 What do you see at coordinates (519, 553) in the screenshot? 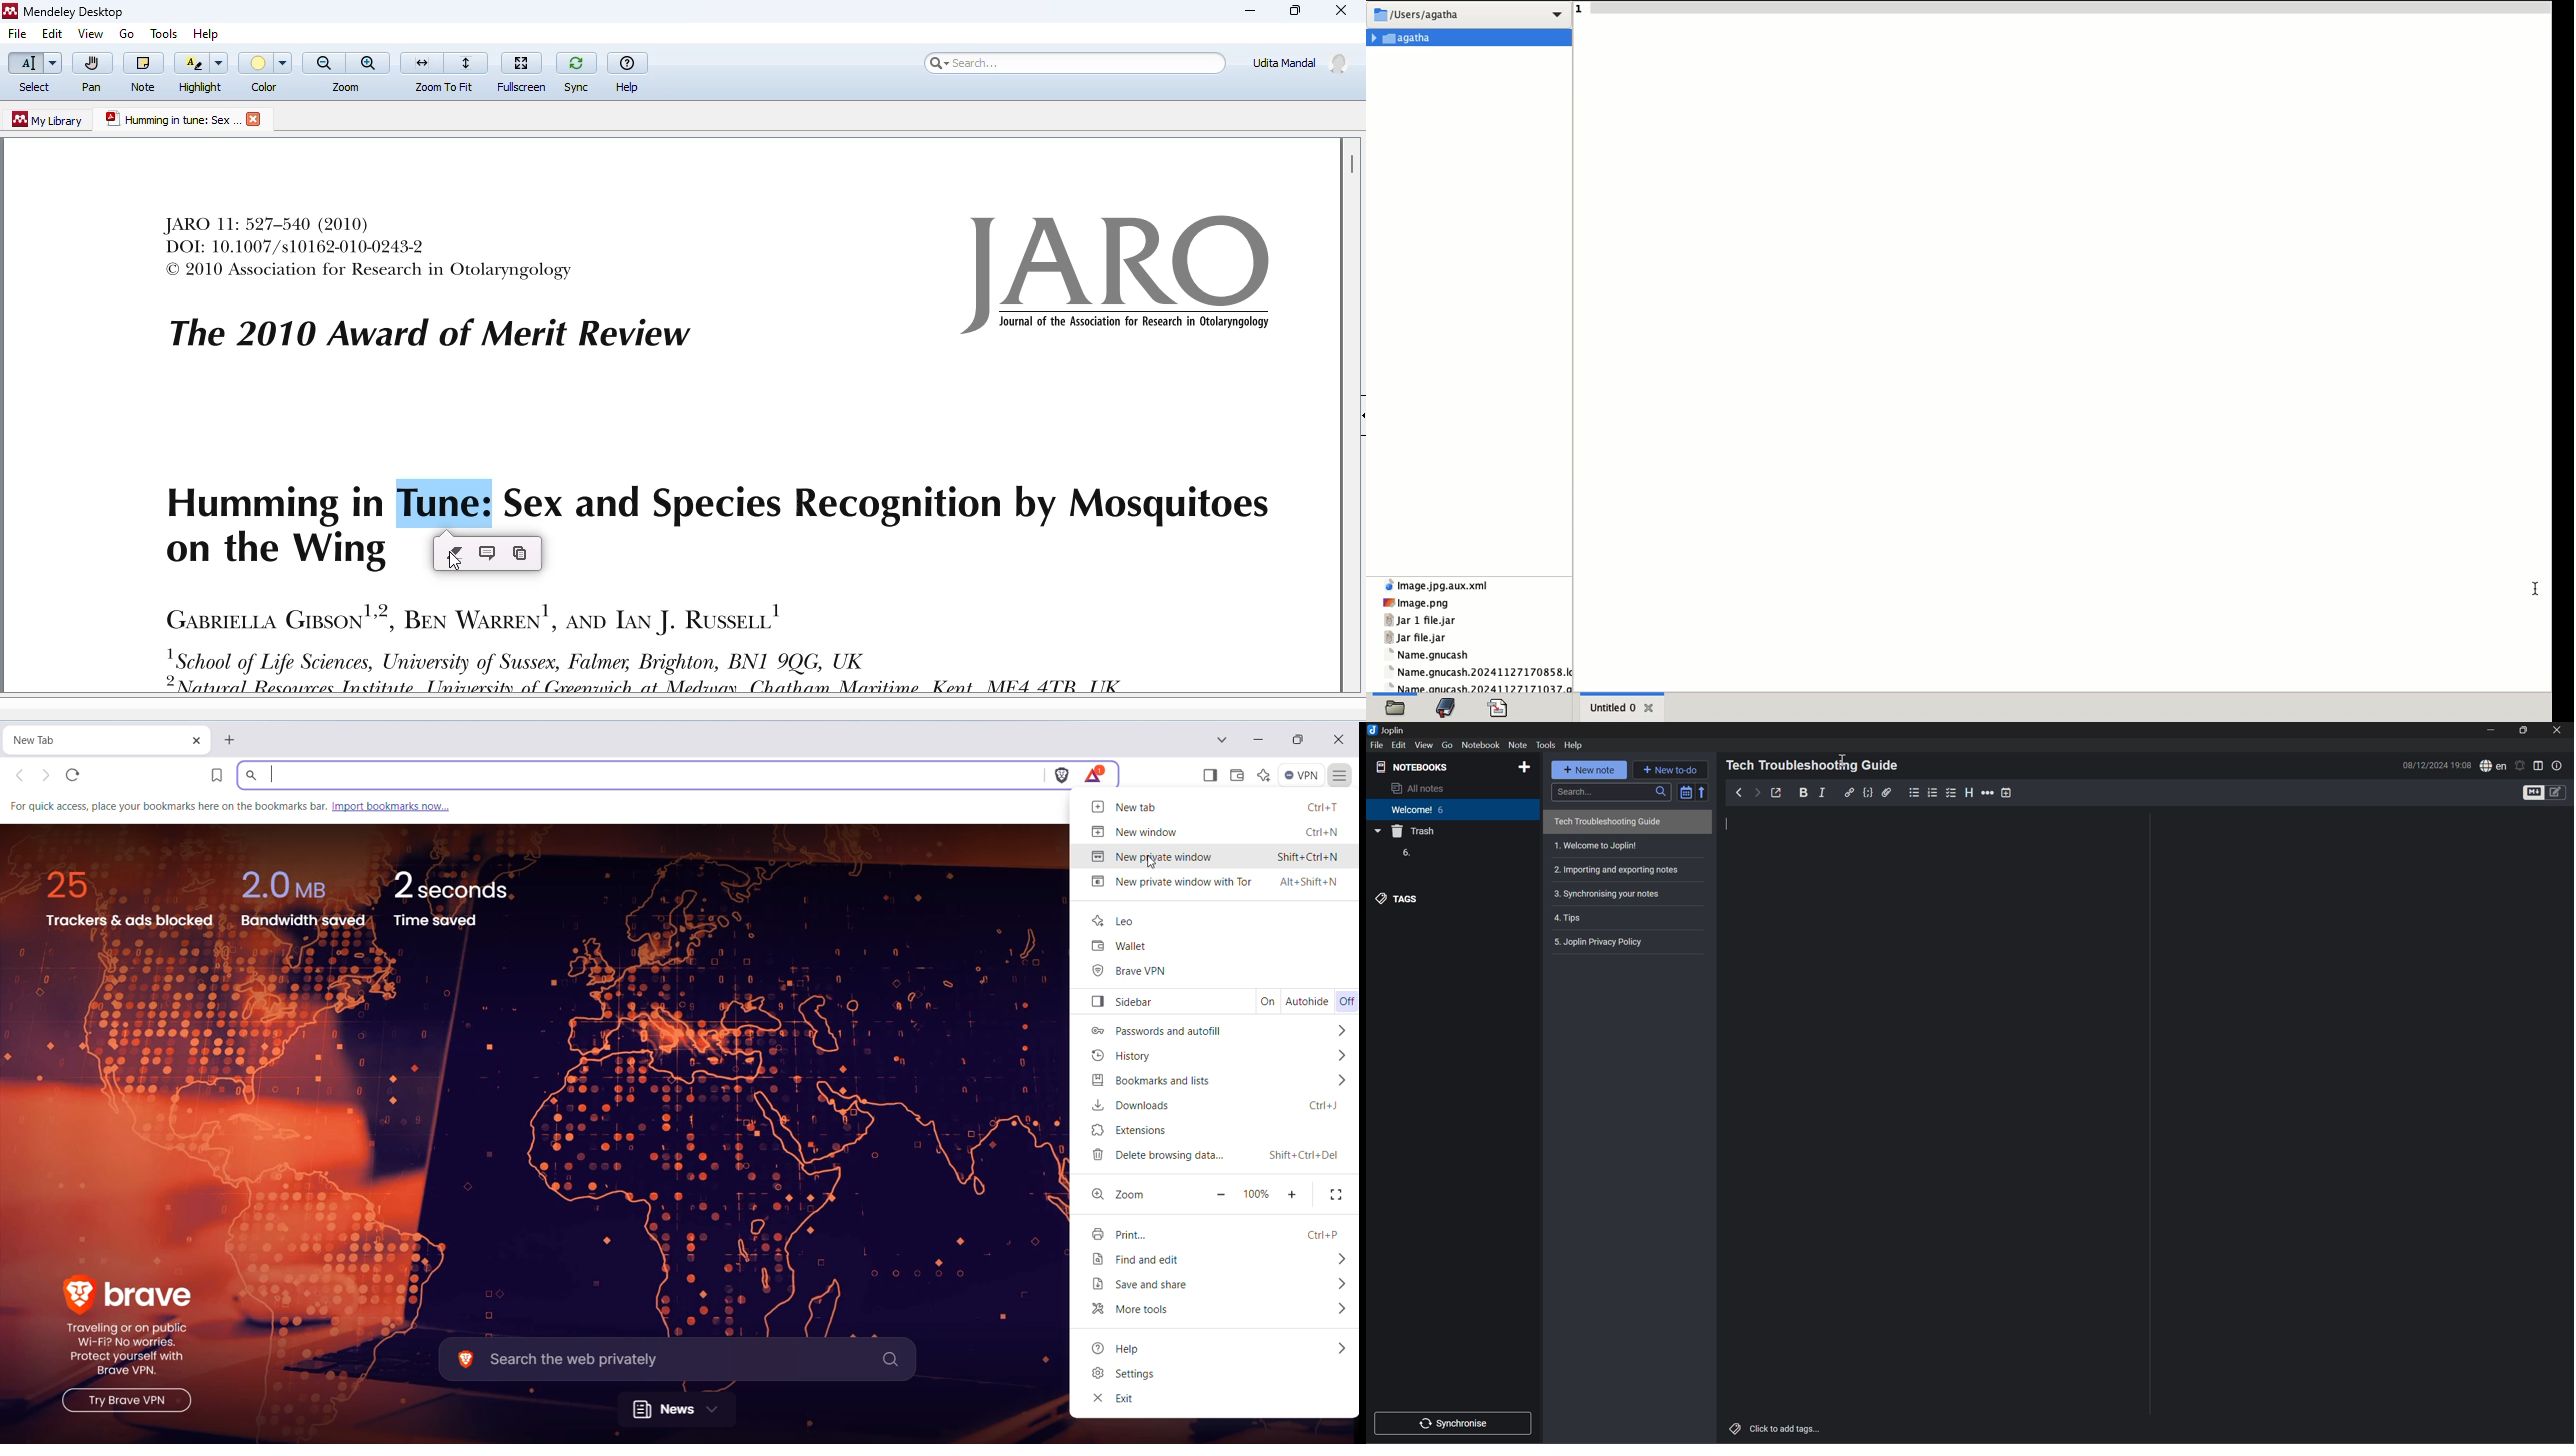
I see `copy` at bounding box center [519, 553].